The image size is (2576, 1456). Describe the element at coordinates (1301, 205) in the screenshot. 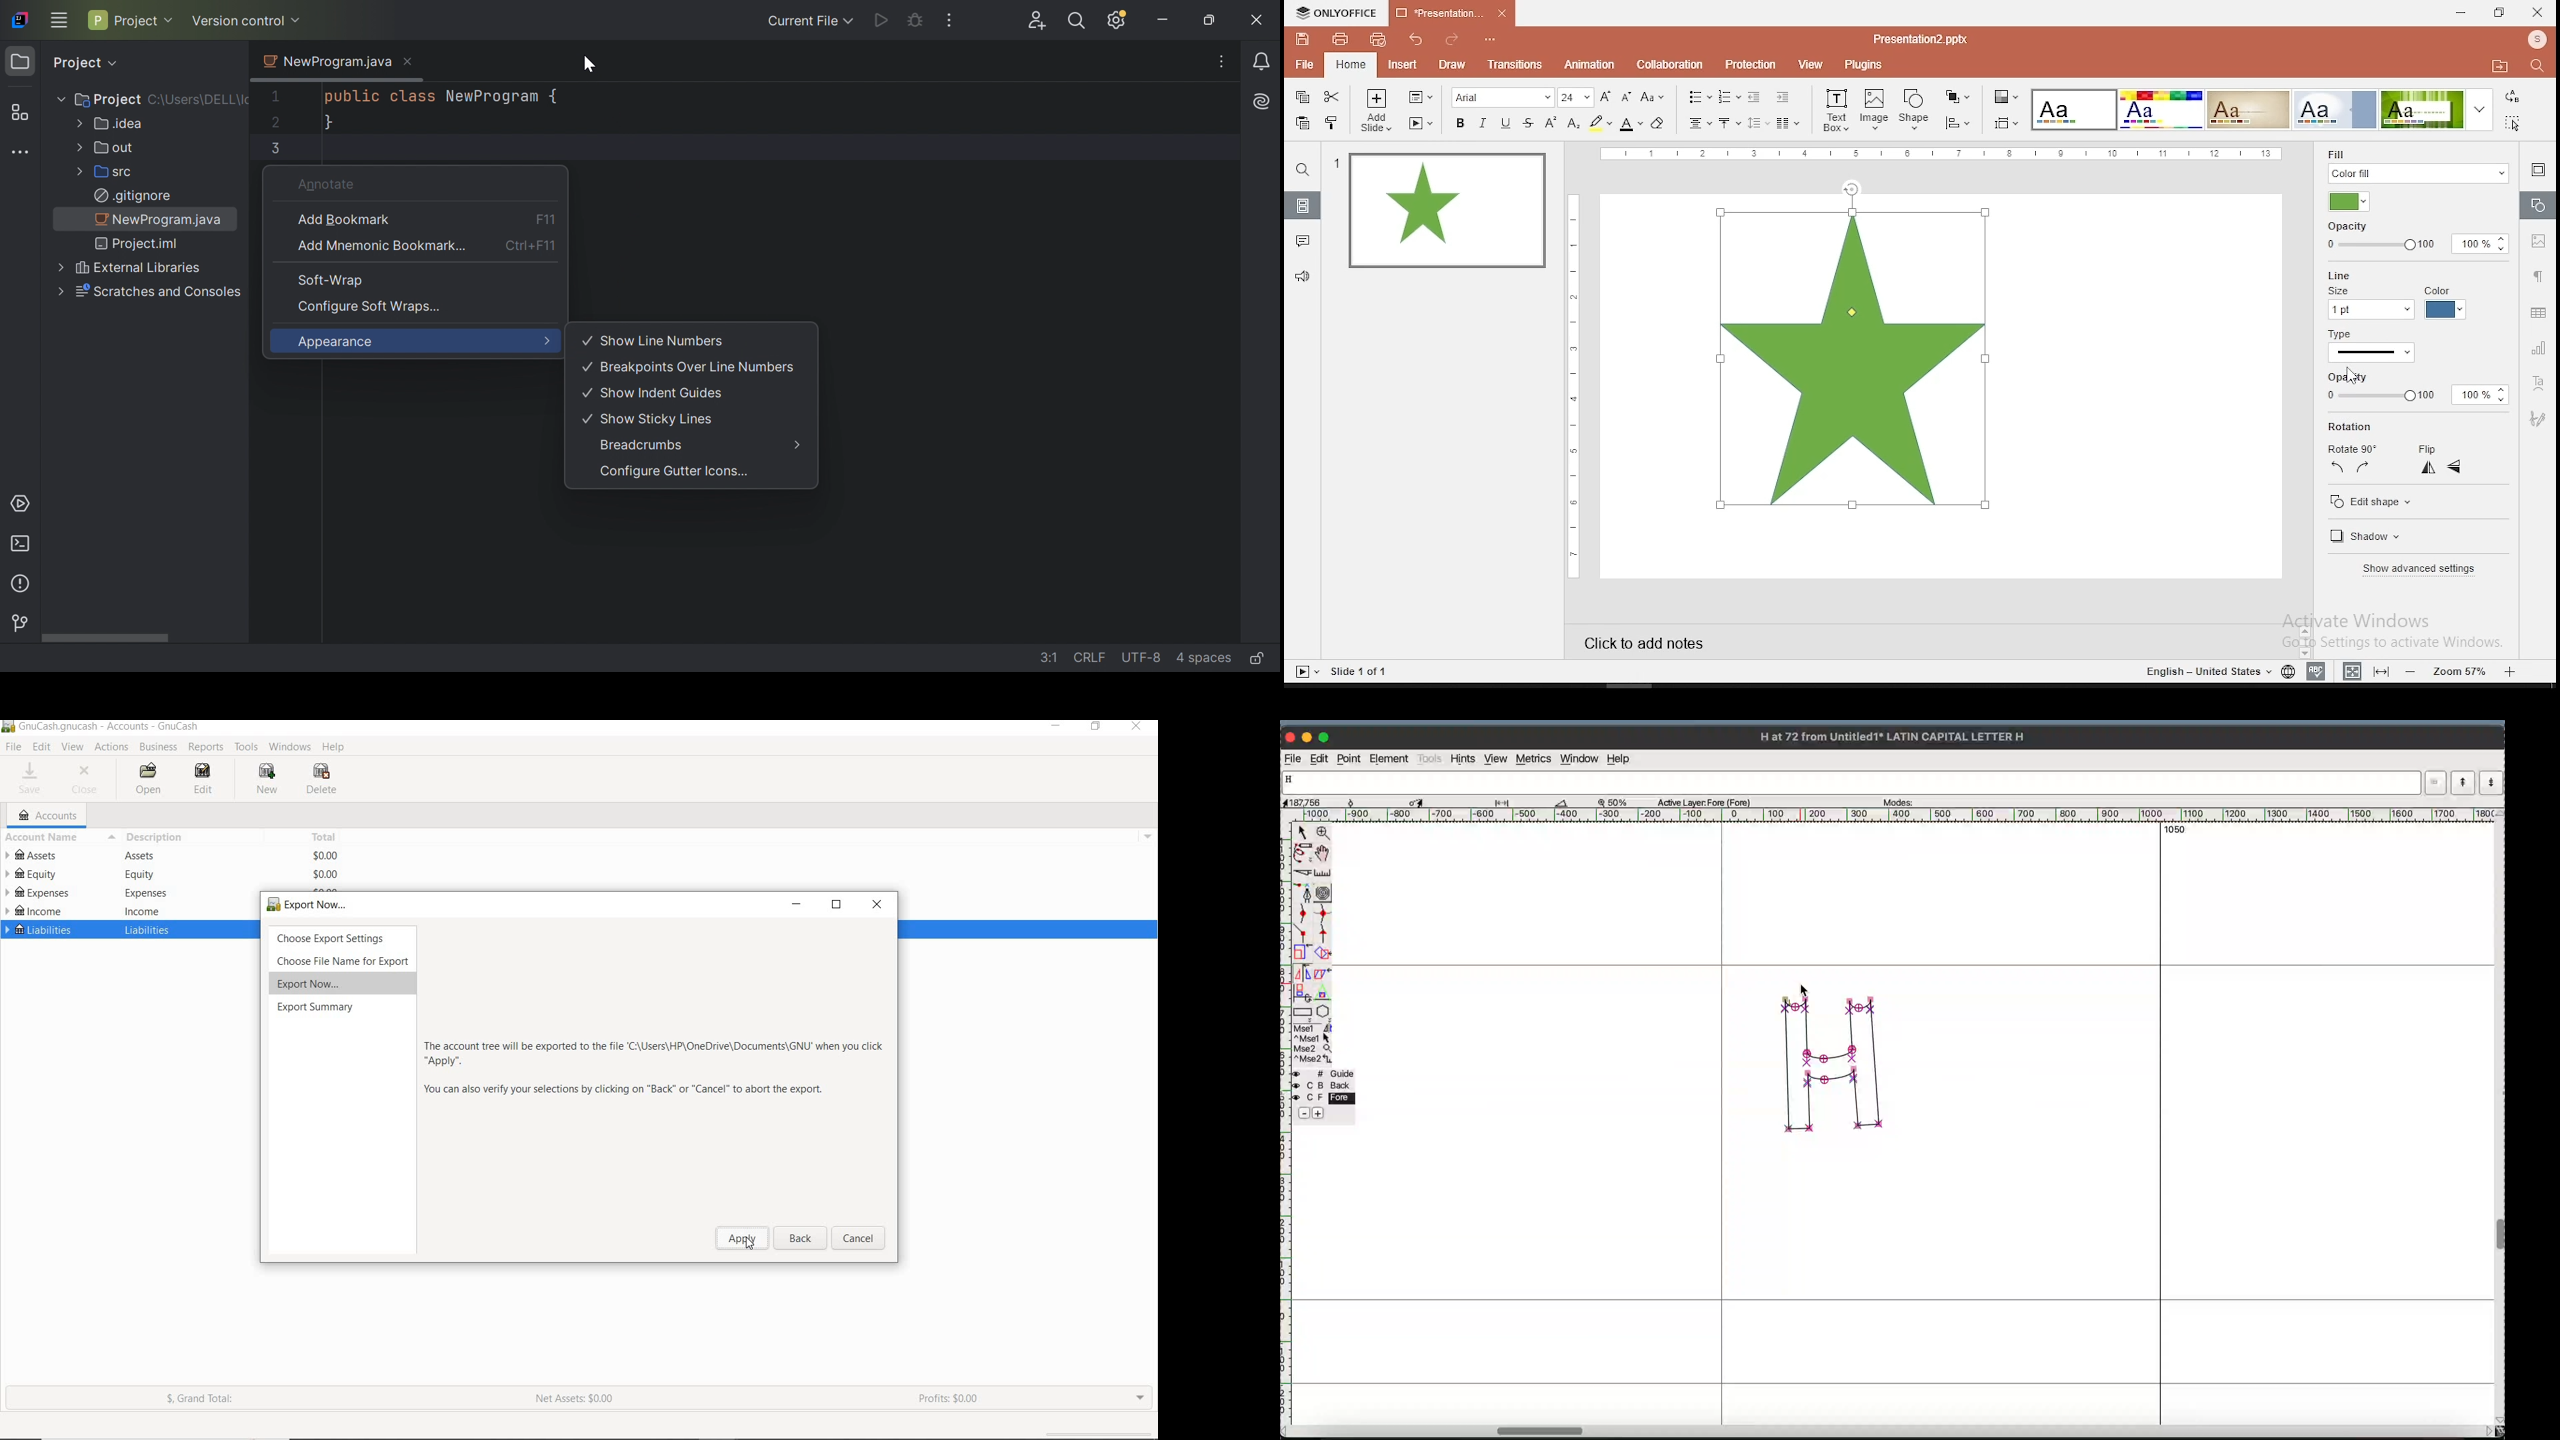

I see `slides` at that location.